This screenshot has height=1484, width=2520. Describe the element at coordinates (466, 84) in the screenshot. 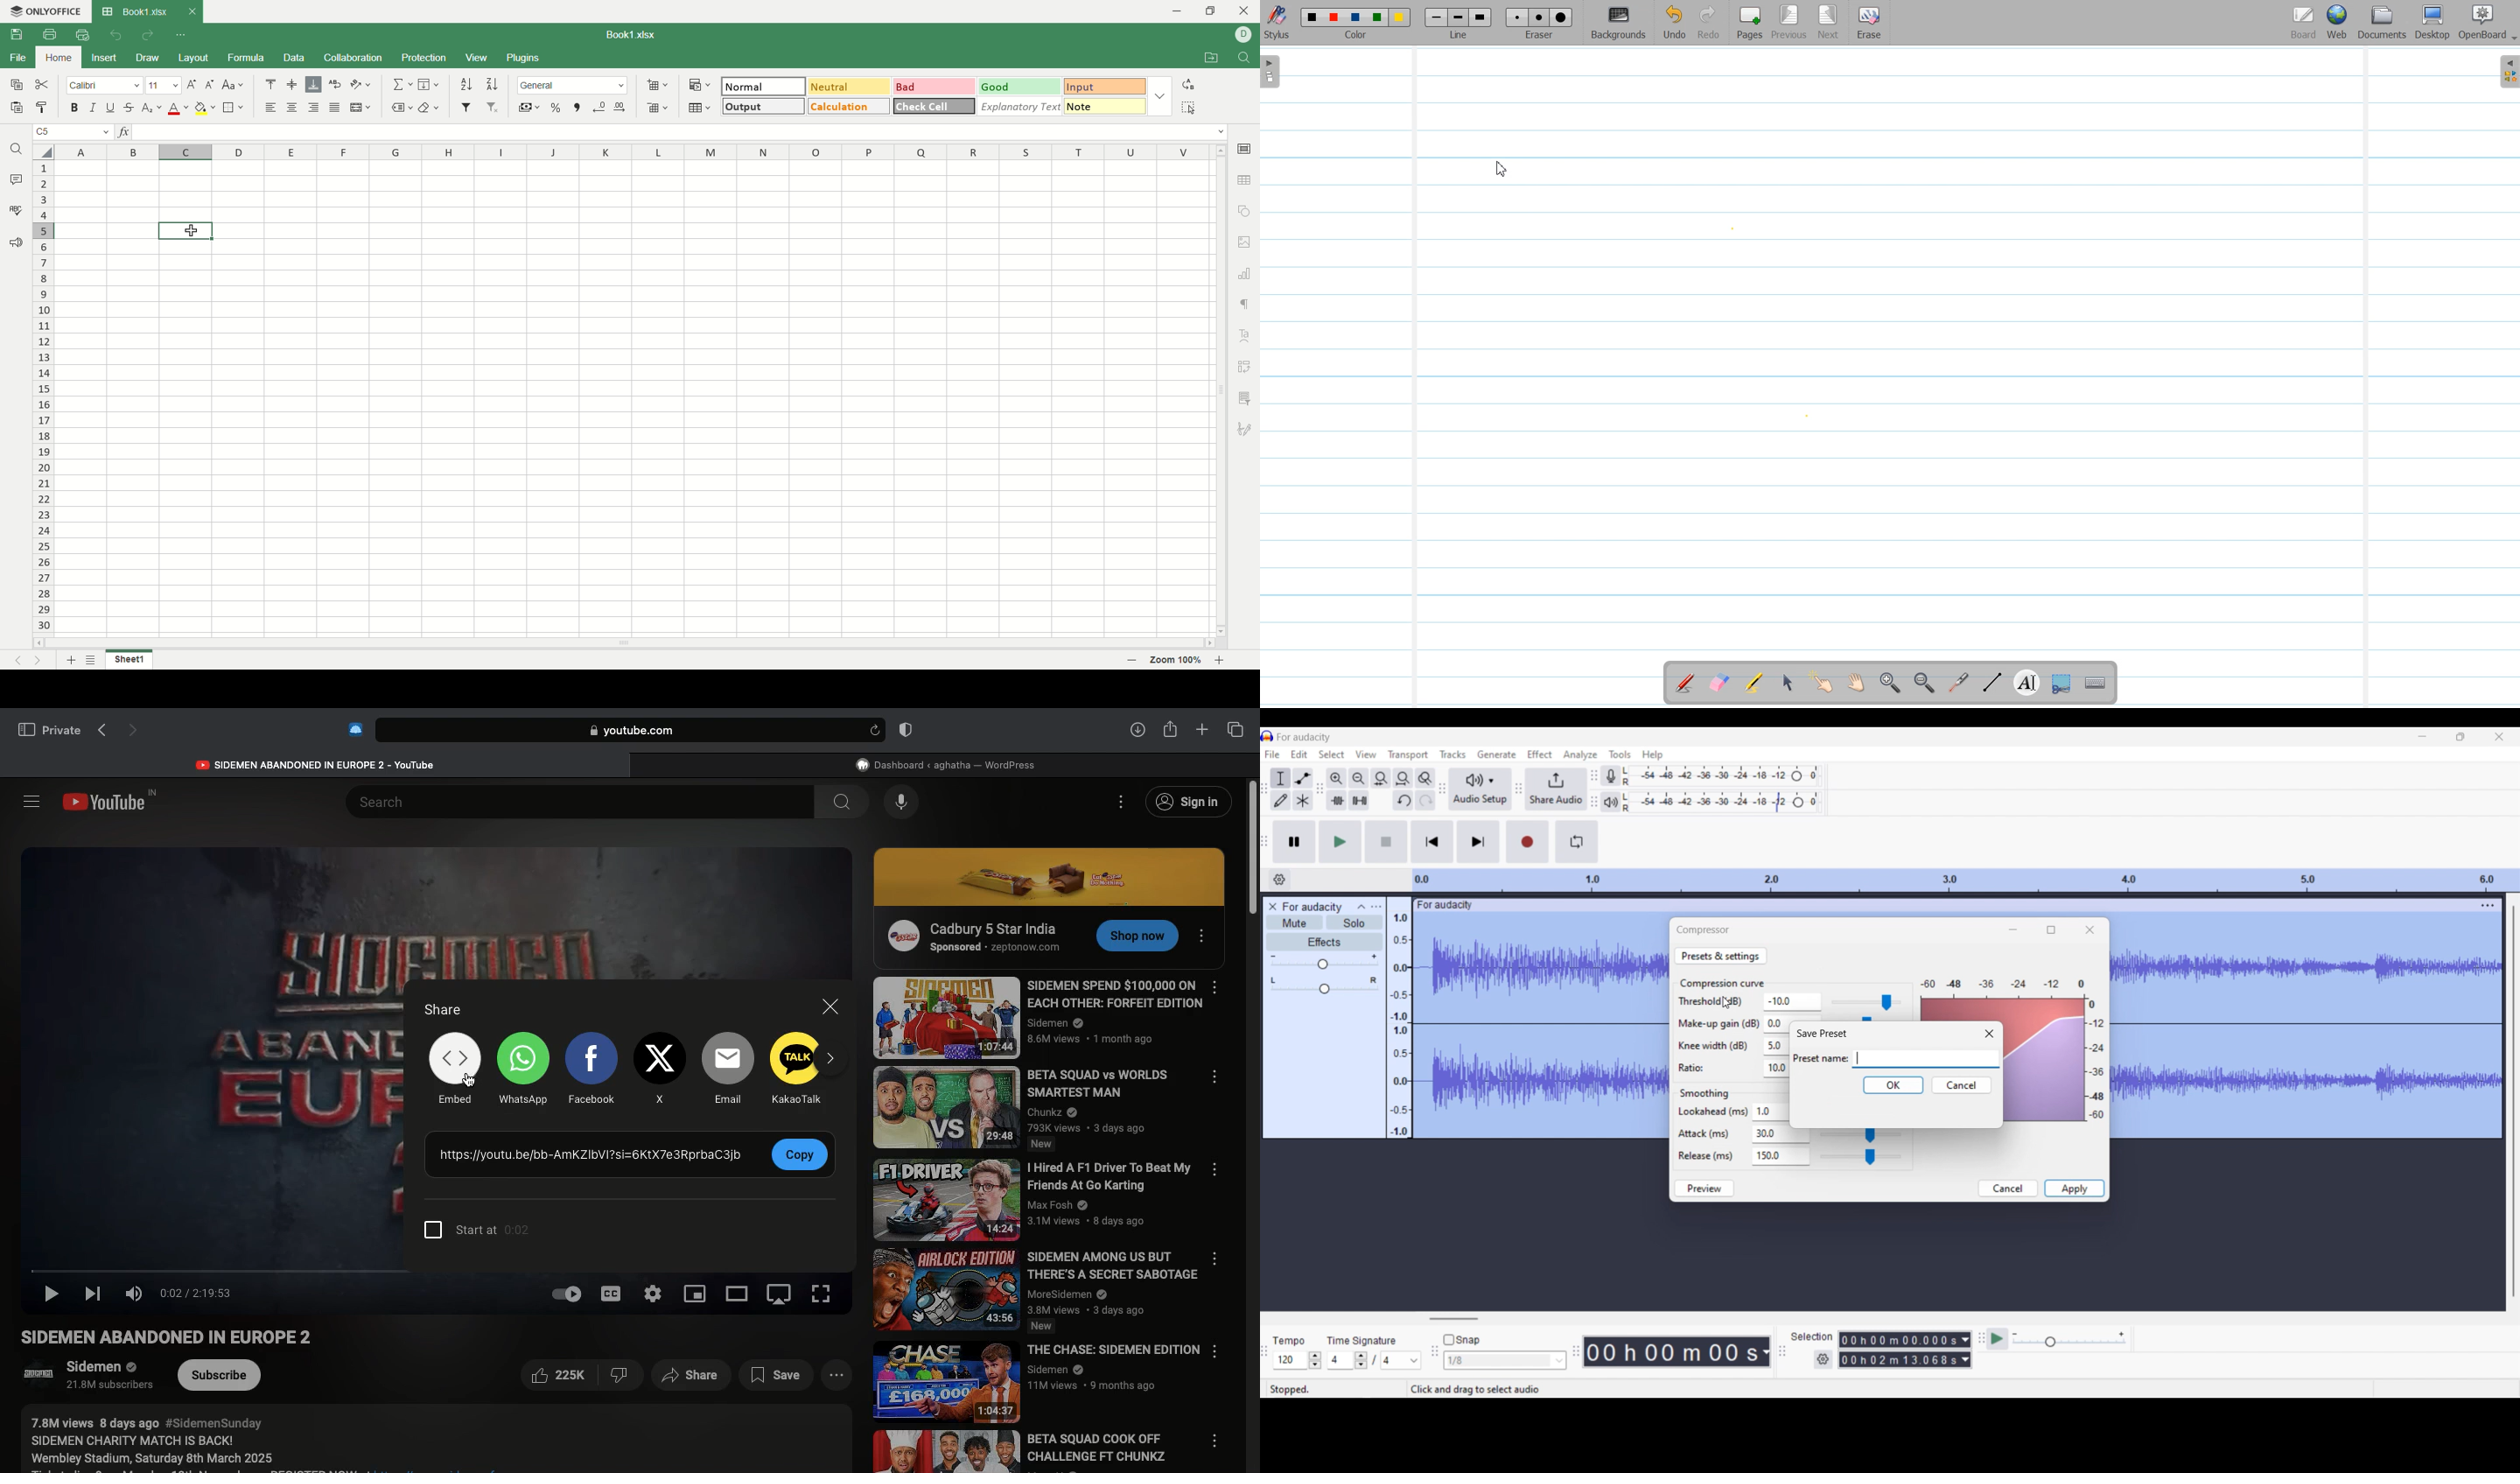

I see `sort ascending` at that location.